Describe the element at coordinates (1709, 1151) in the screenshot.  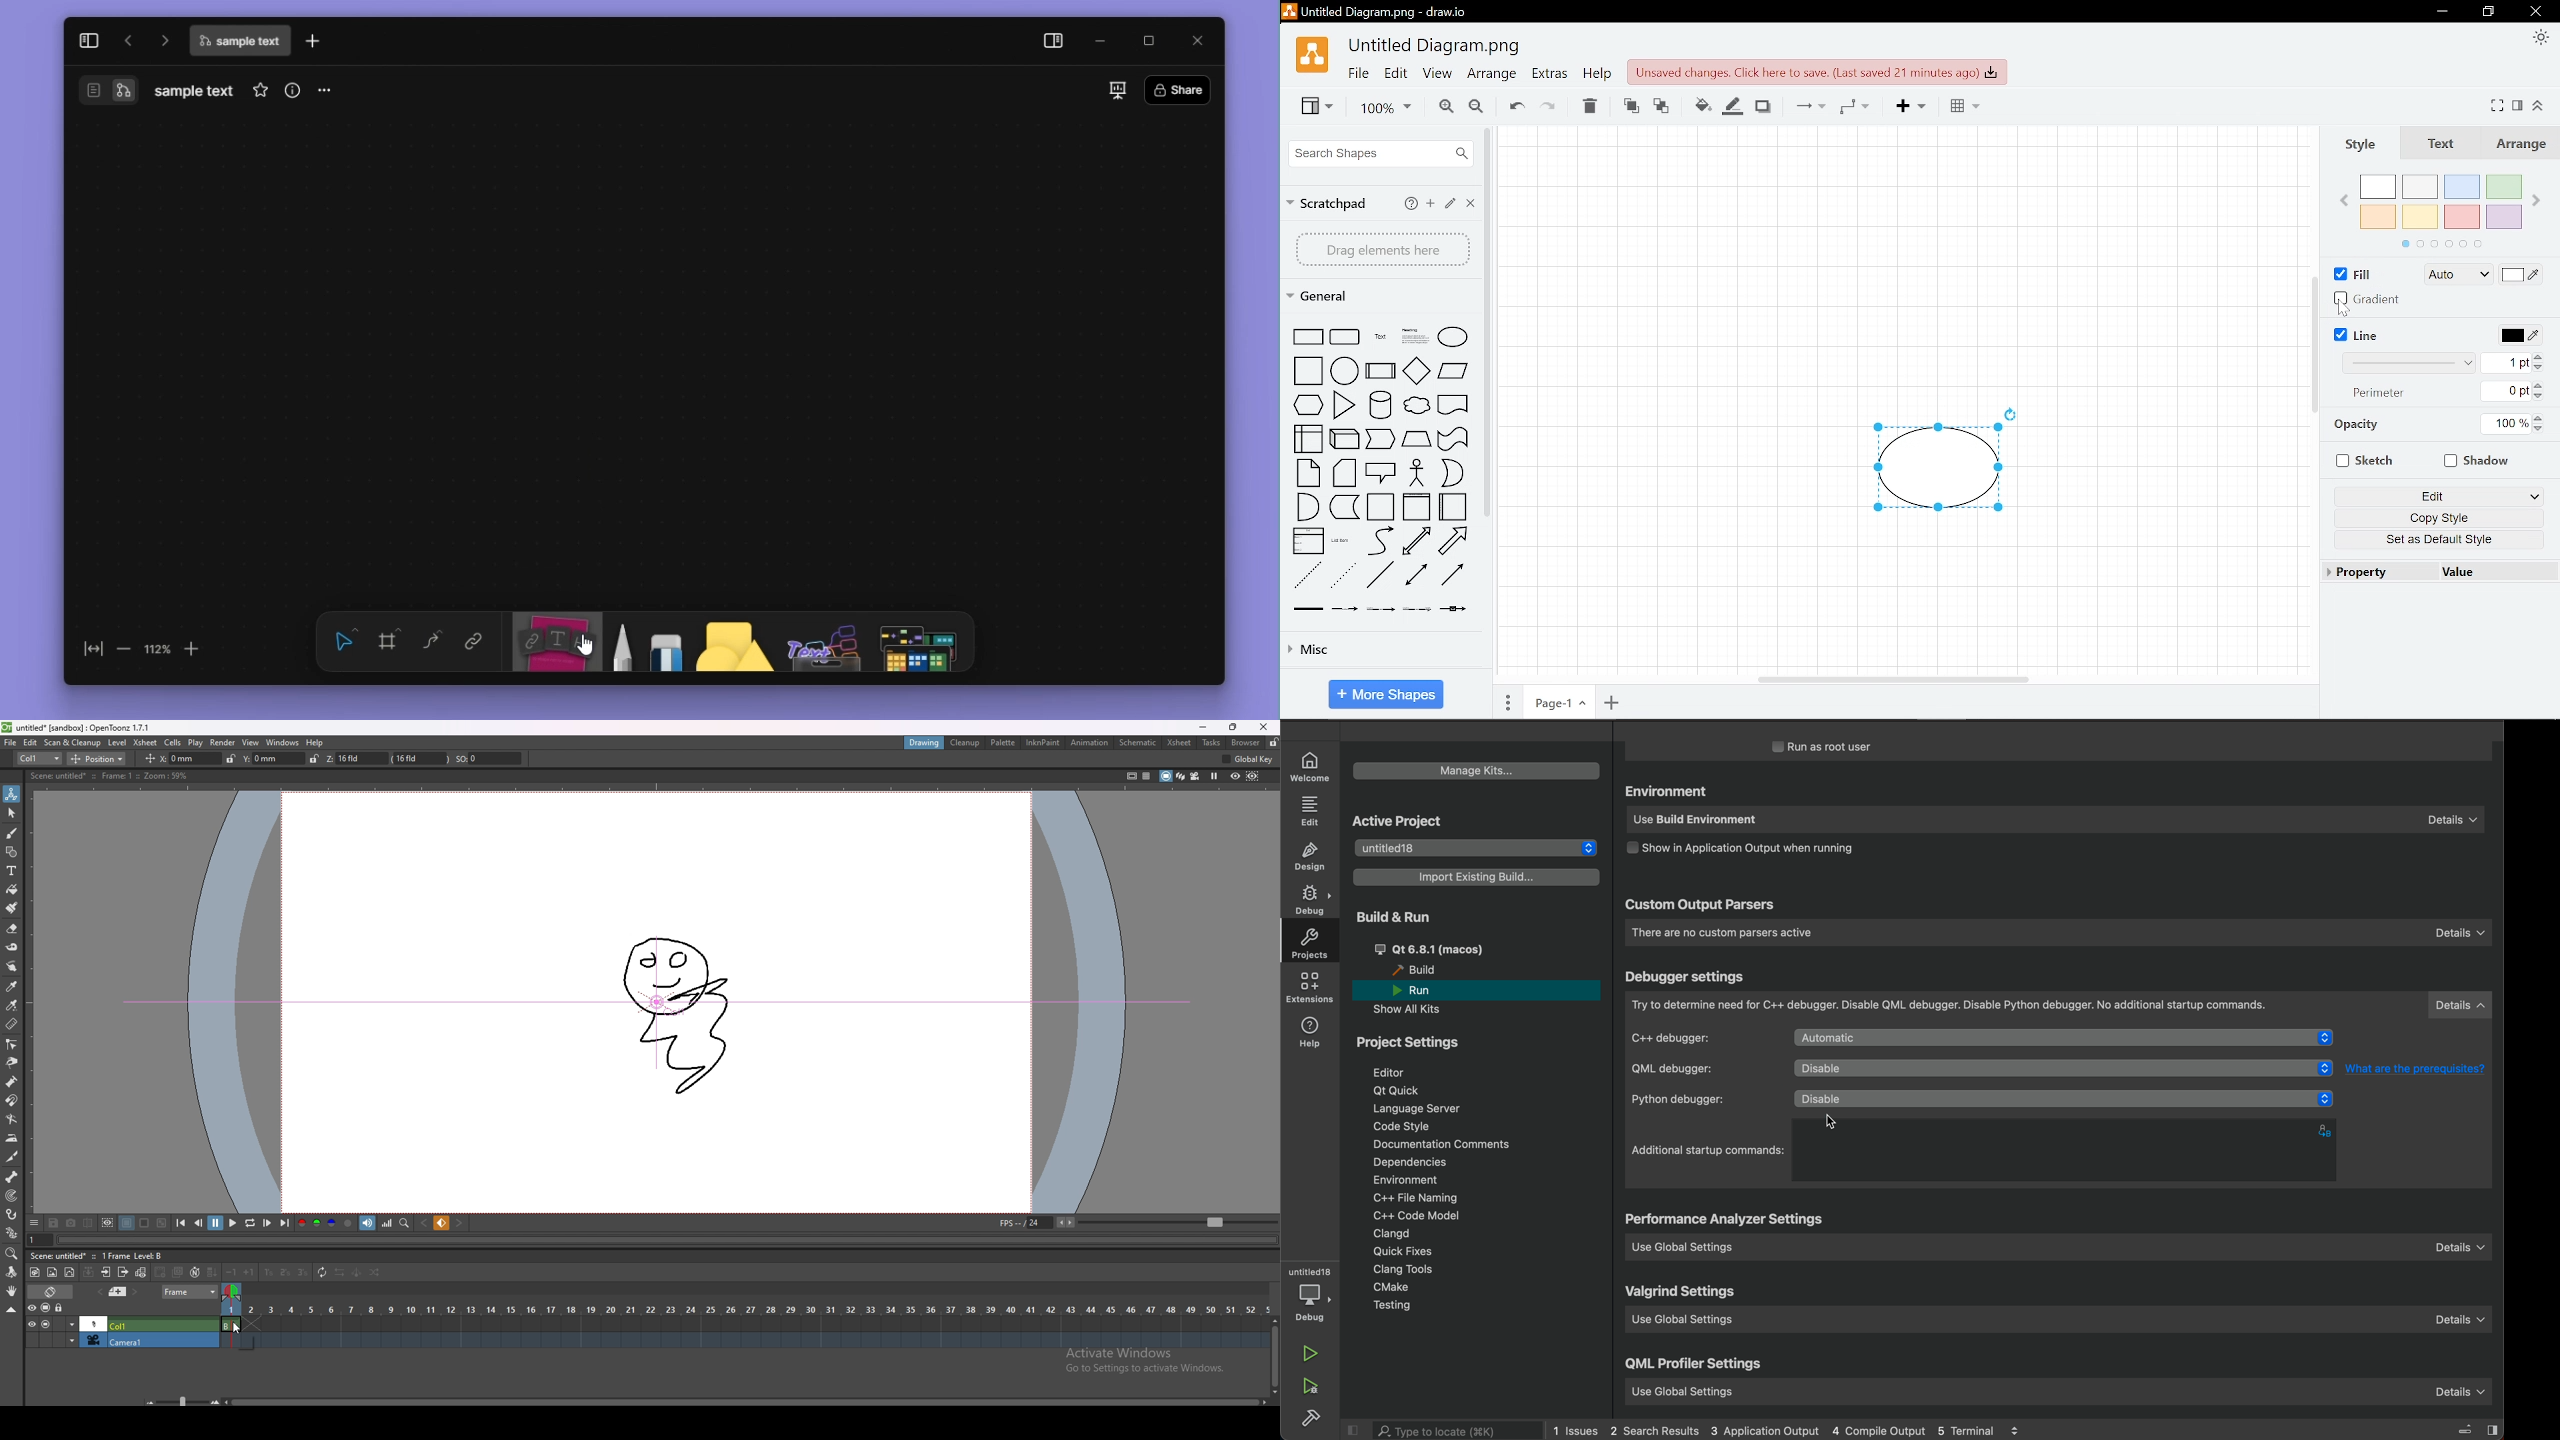
I see `startup ` at that location.